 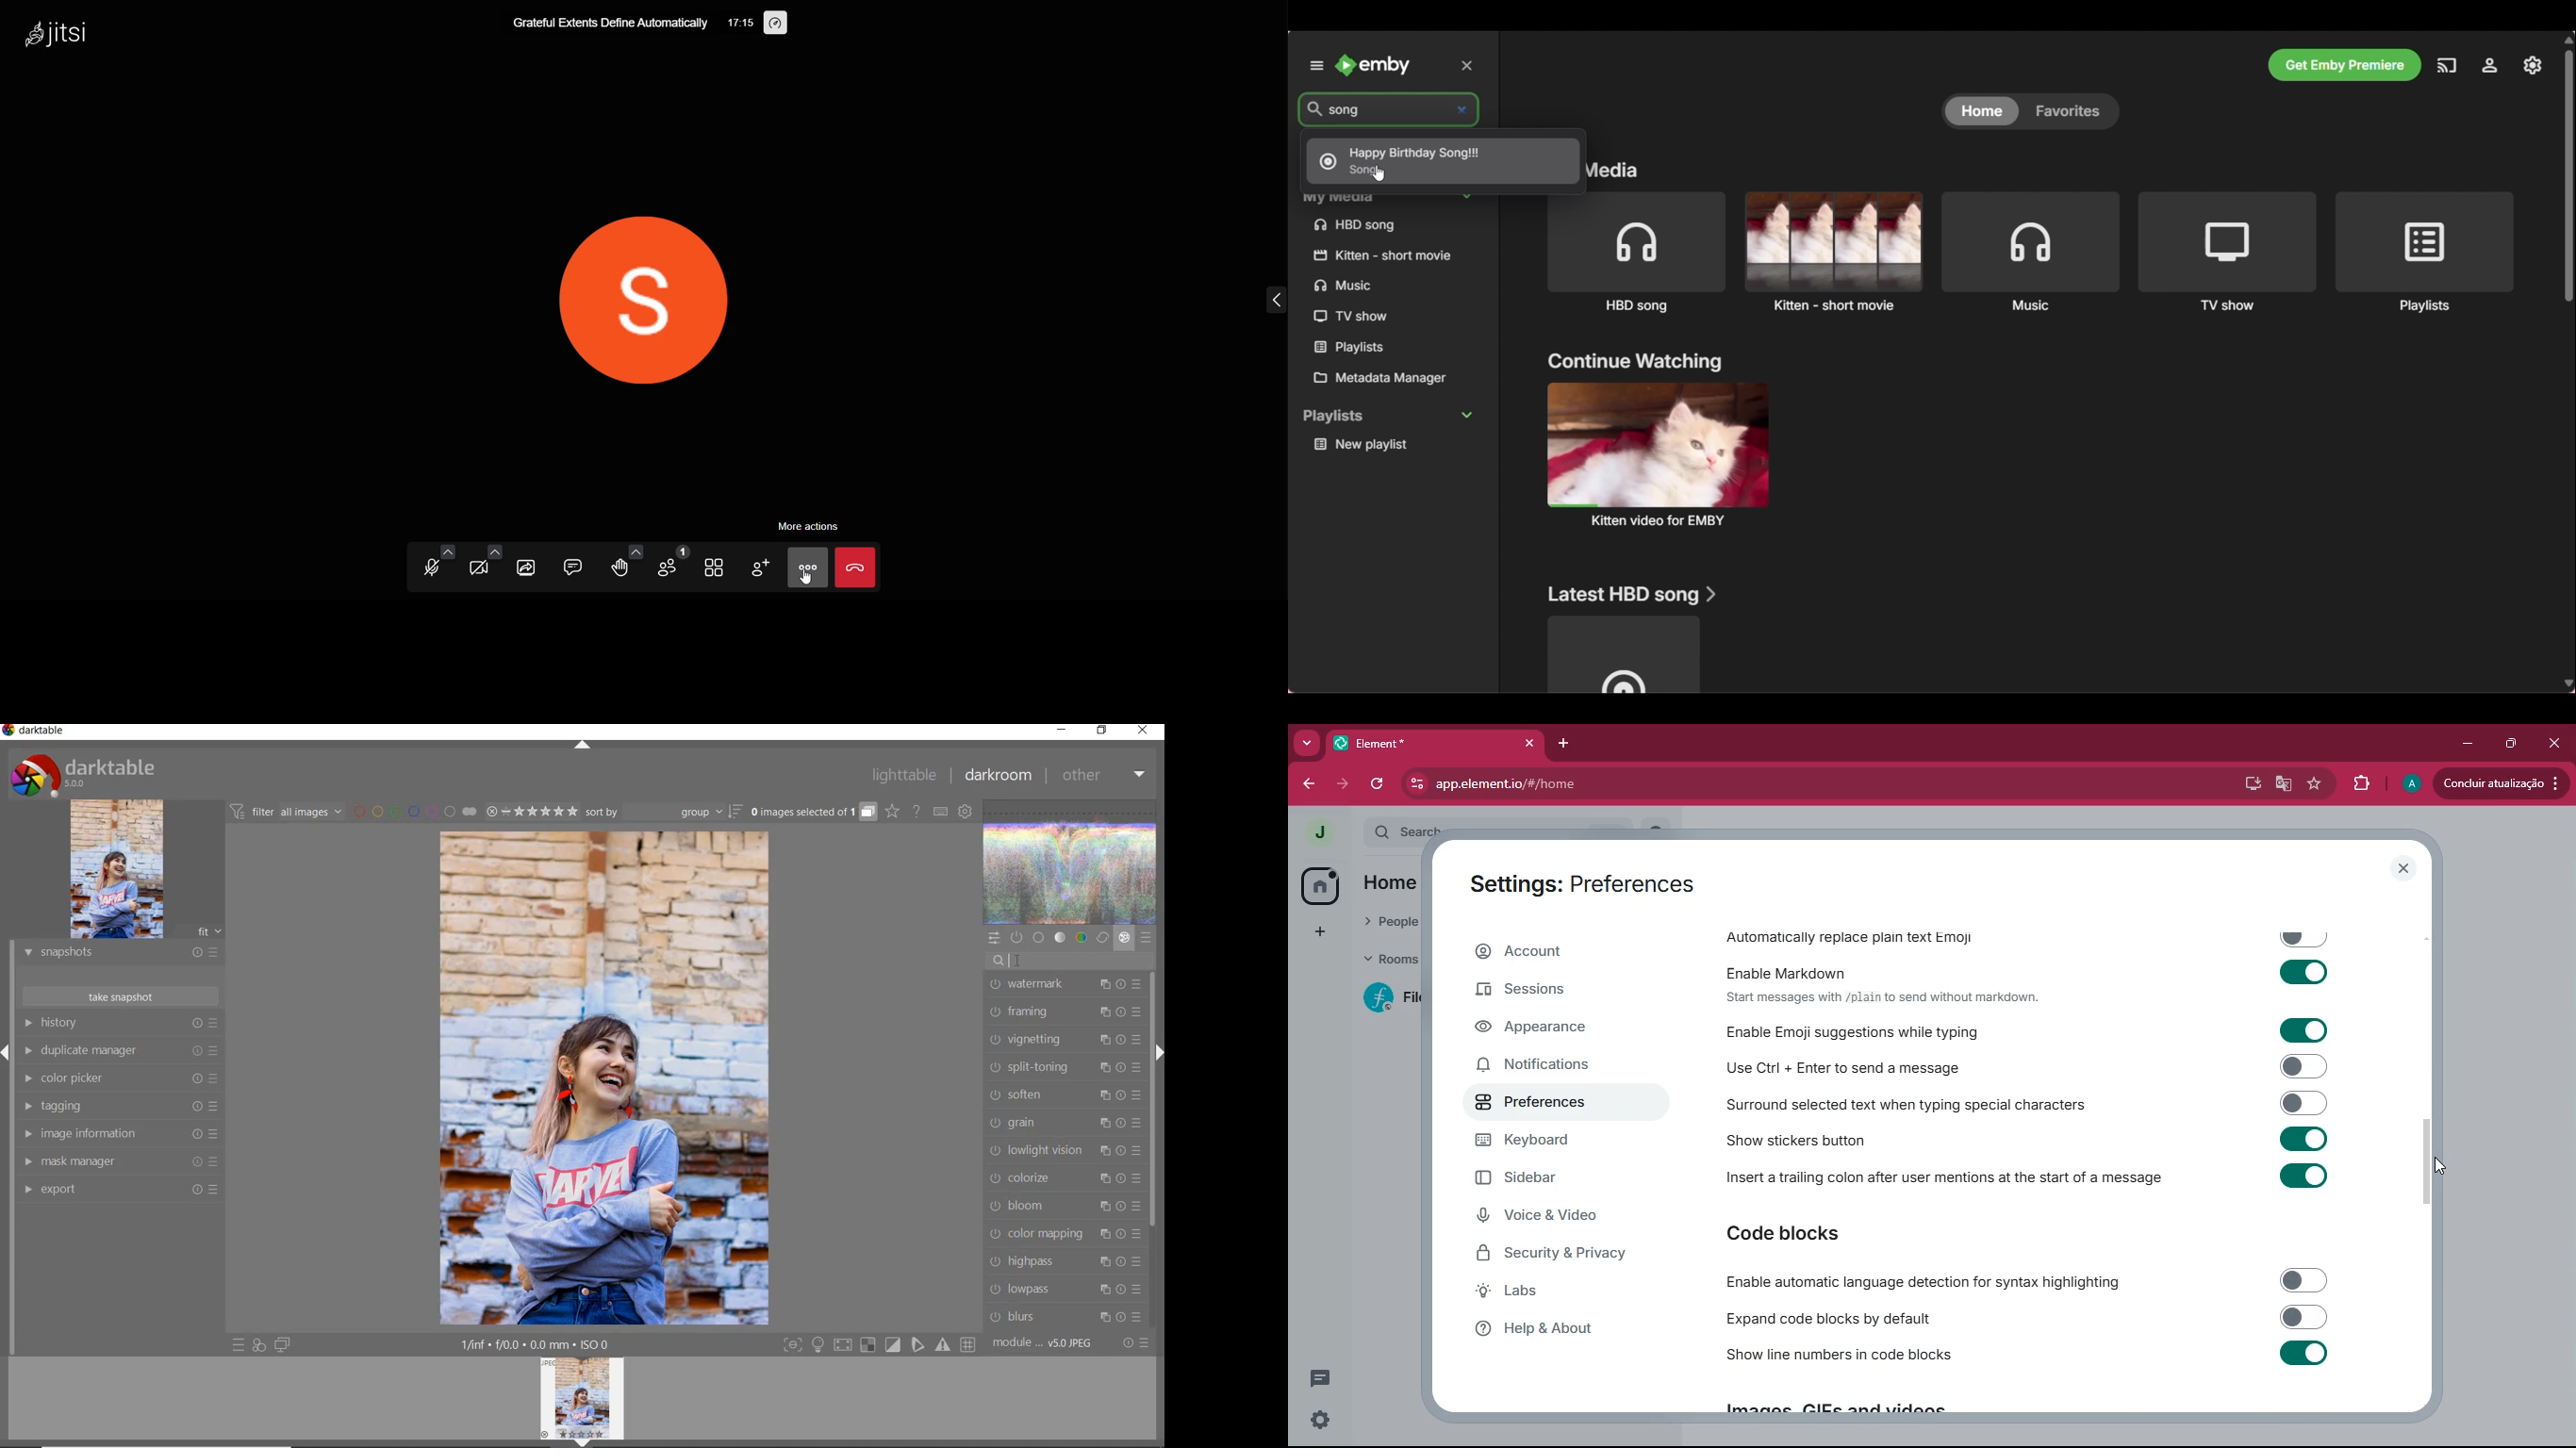 I want to click on close, so click(x=2405, y=868).